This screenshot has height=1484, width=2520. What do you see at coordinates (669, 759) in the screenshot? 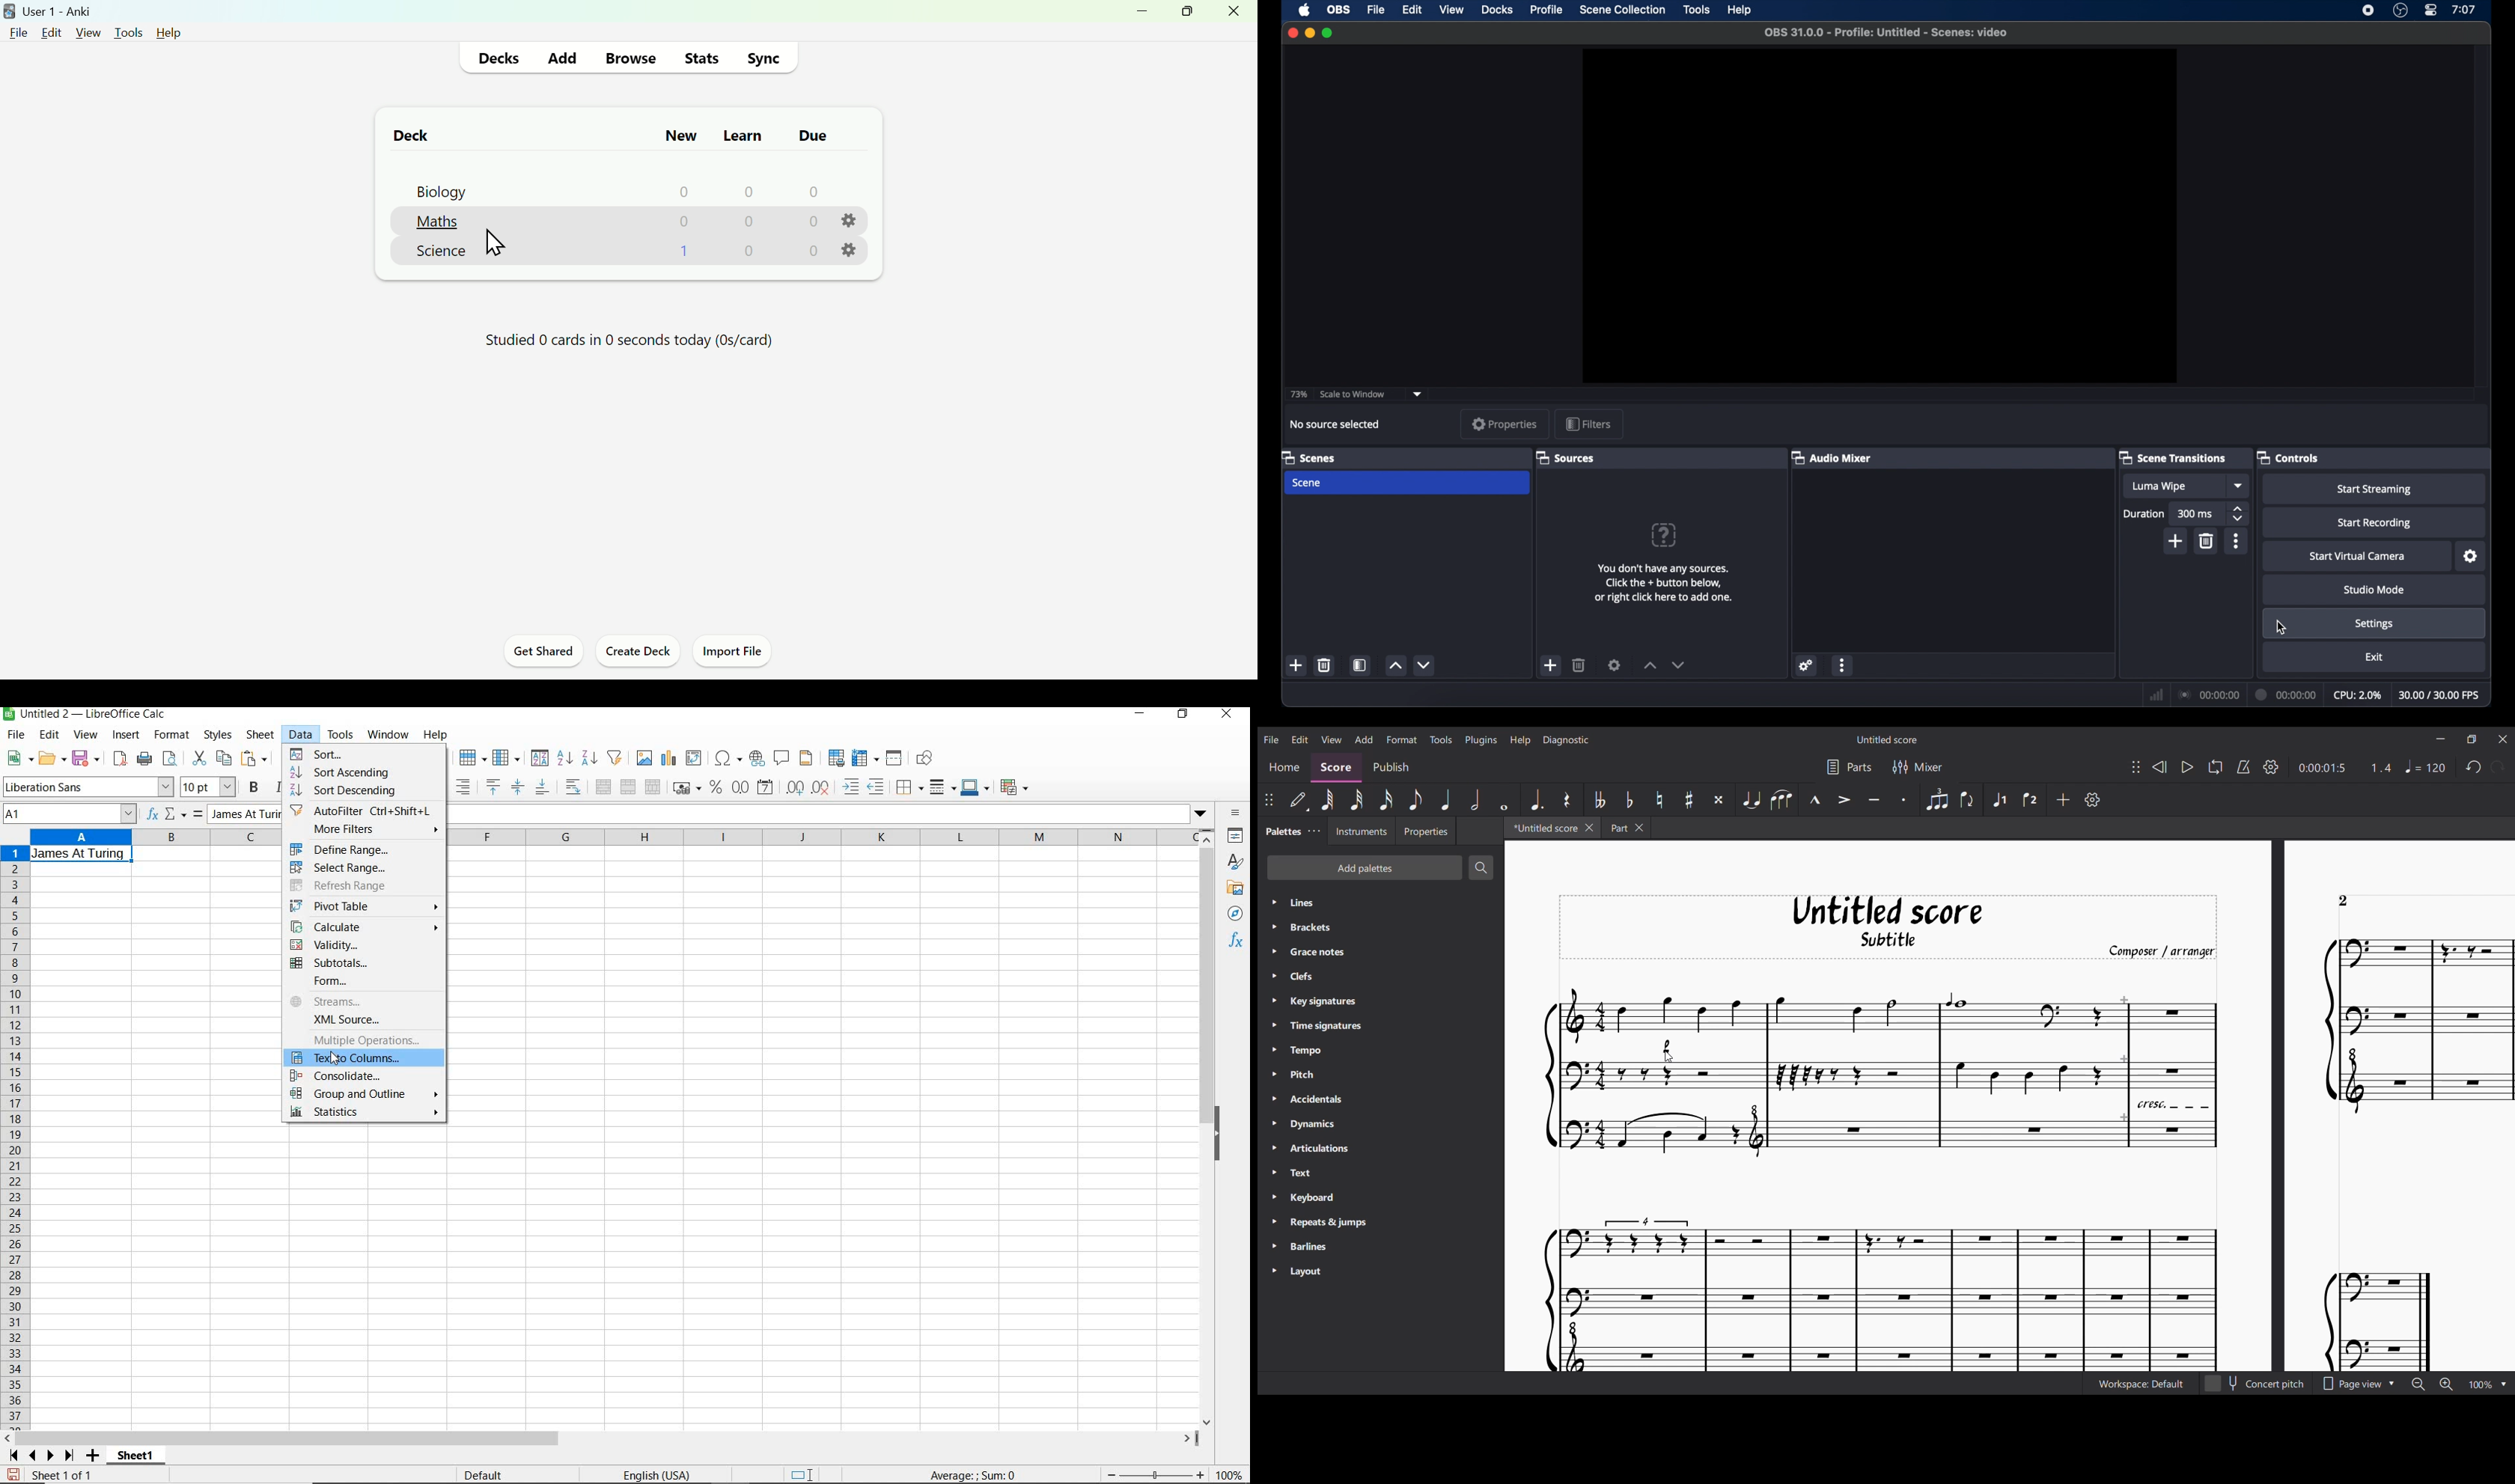
I see `insert chart` at bounding box center [669, 759].